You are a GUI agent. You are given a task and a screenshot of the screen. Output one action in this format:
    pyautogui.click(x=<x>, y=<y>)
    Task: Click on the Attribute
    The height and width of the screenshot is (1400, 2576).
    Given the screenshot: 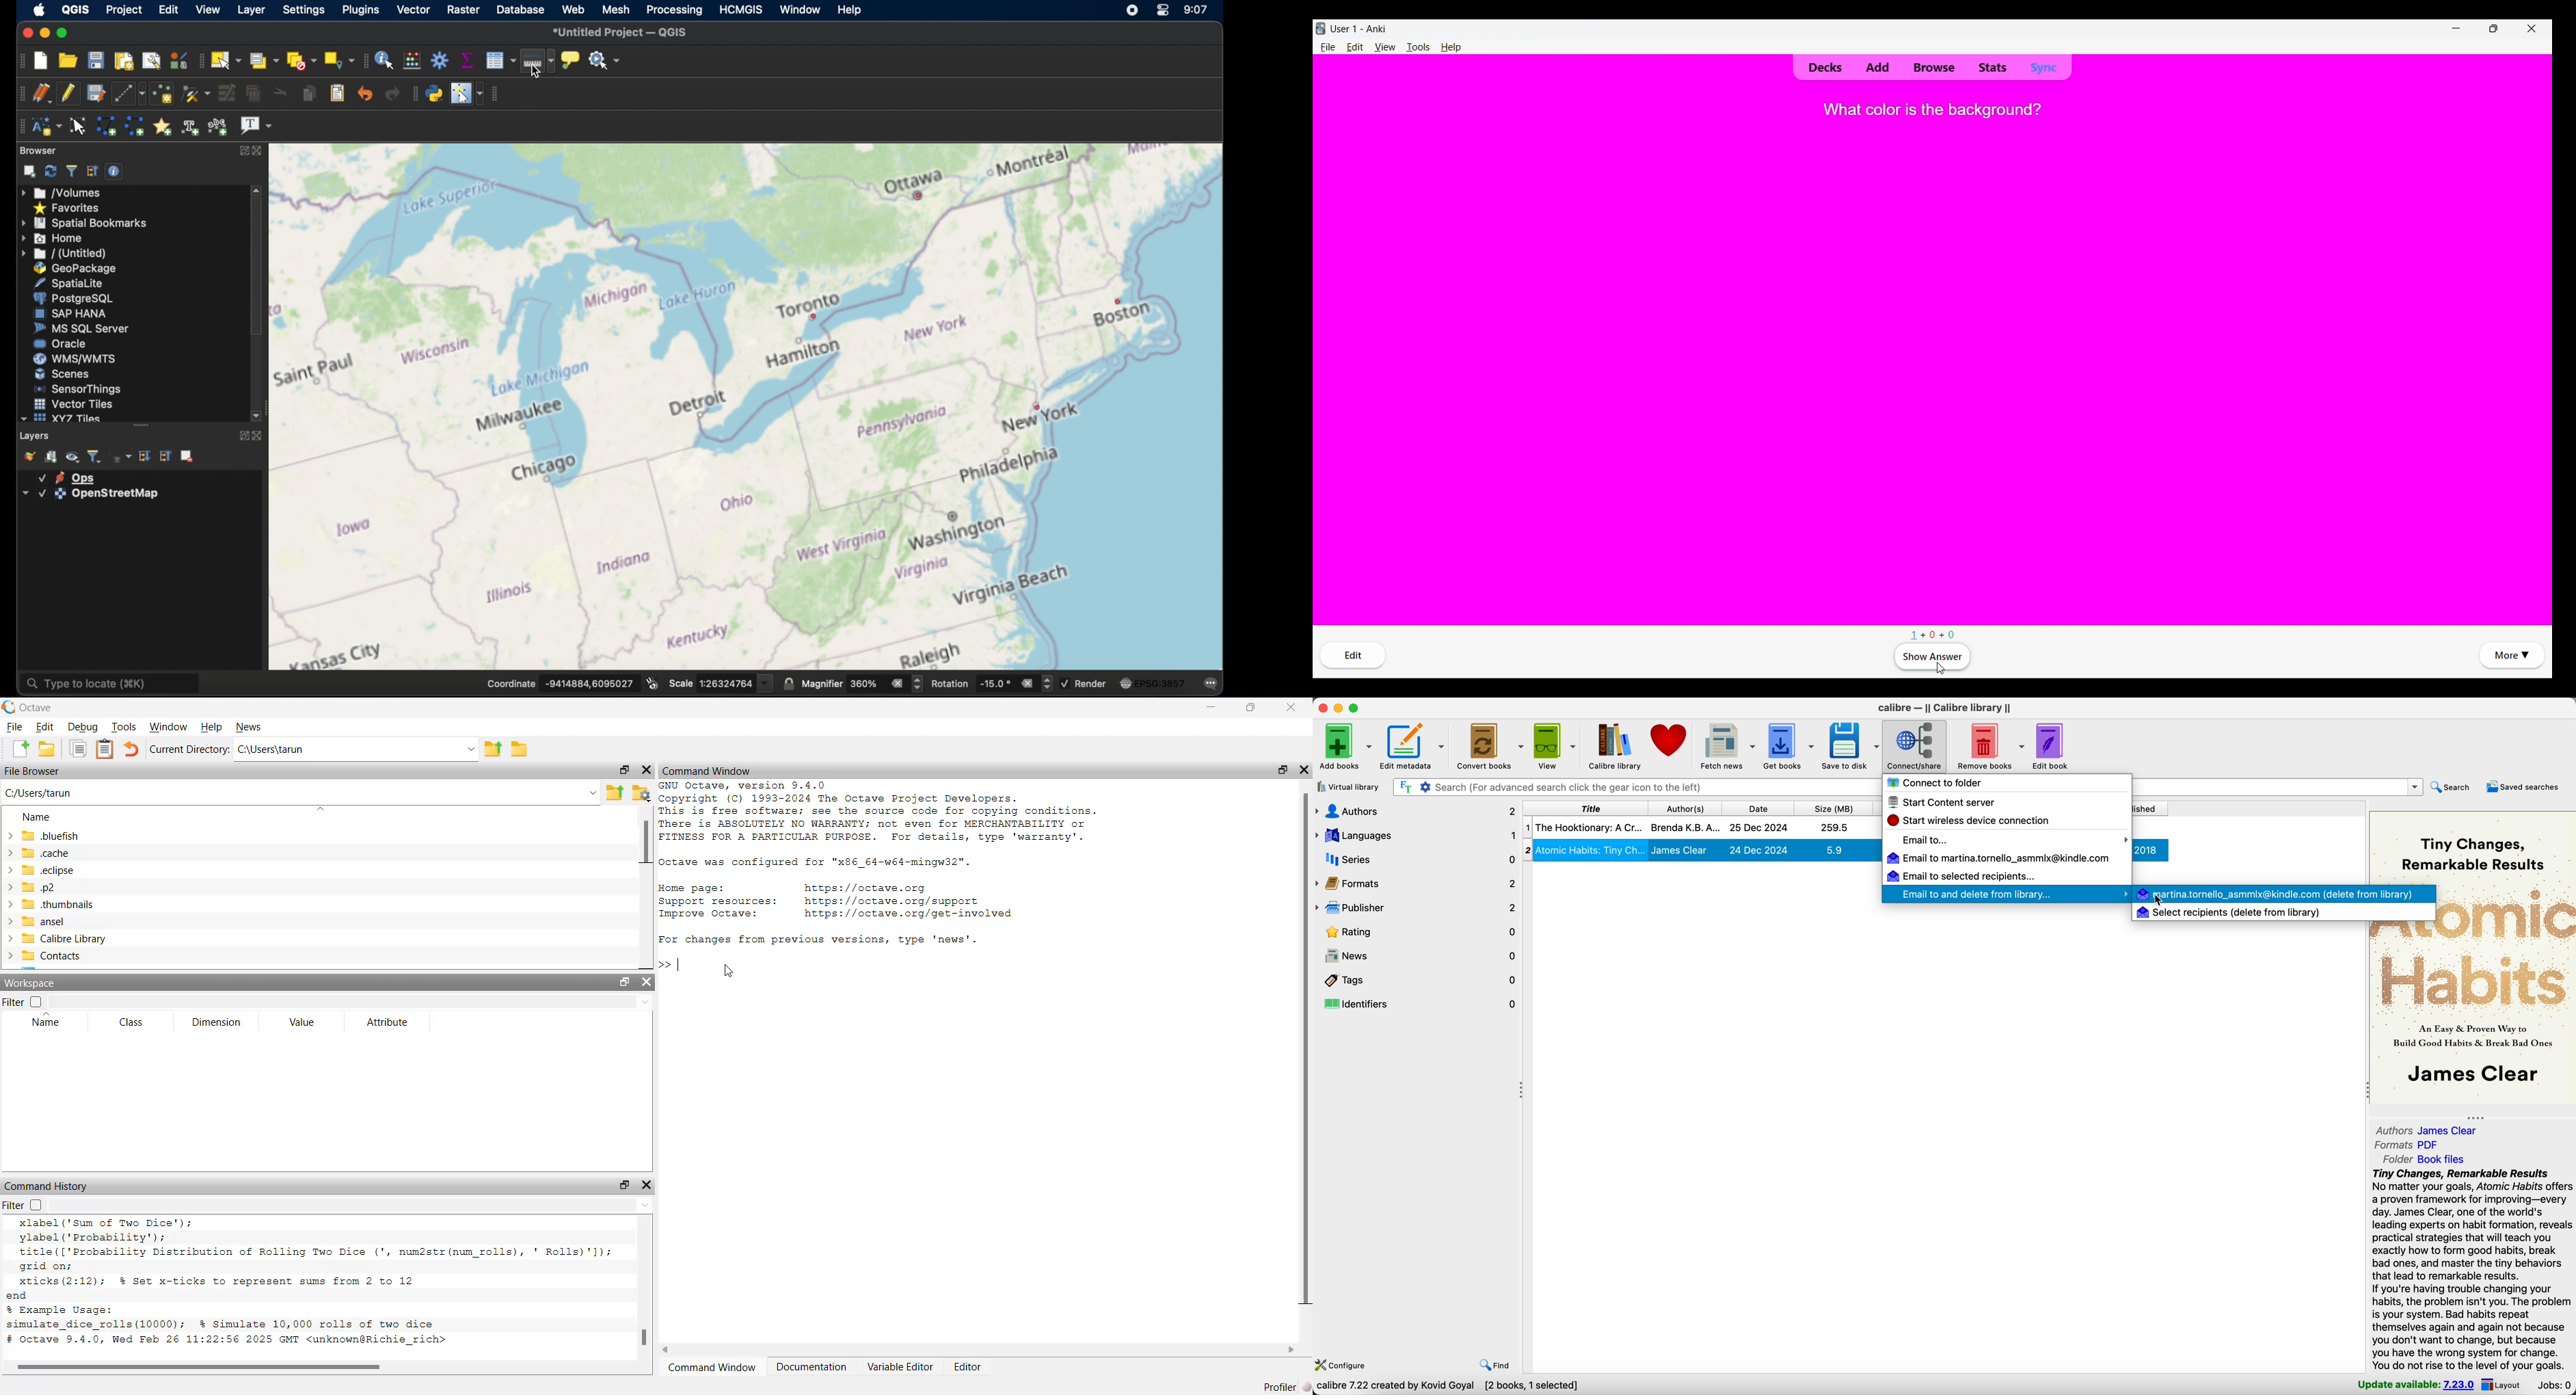 What is the action you would take?
    pyautogui.click(x=387, y=1022)
    